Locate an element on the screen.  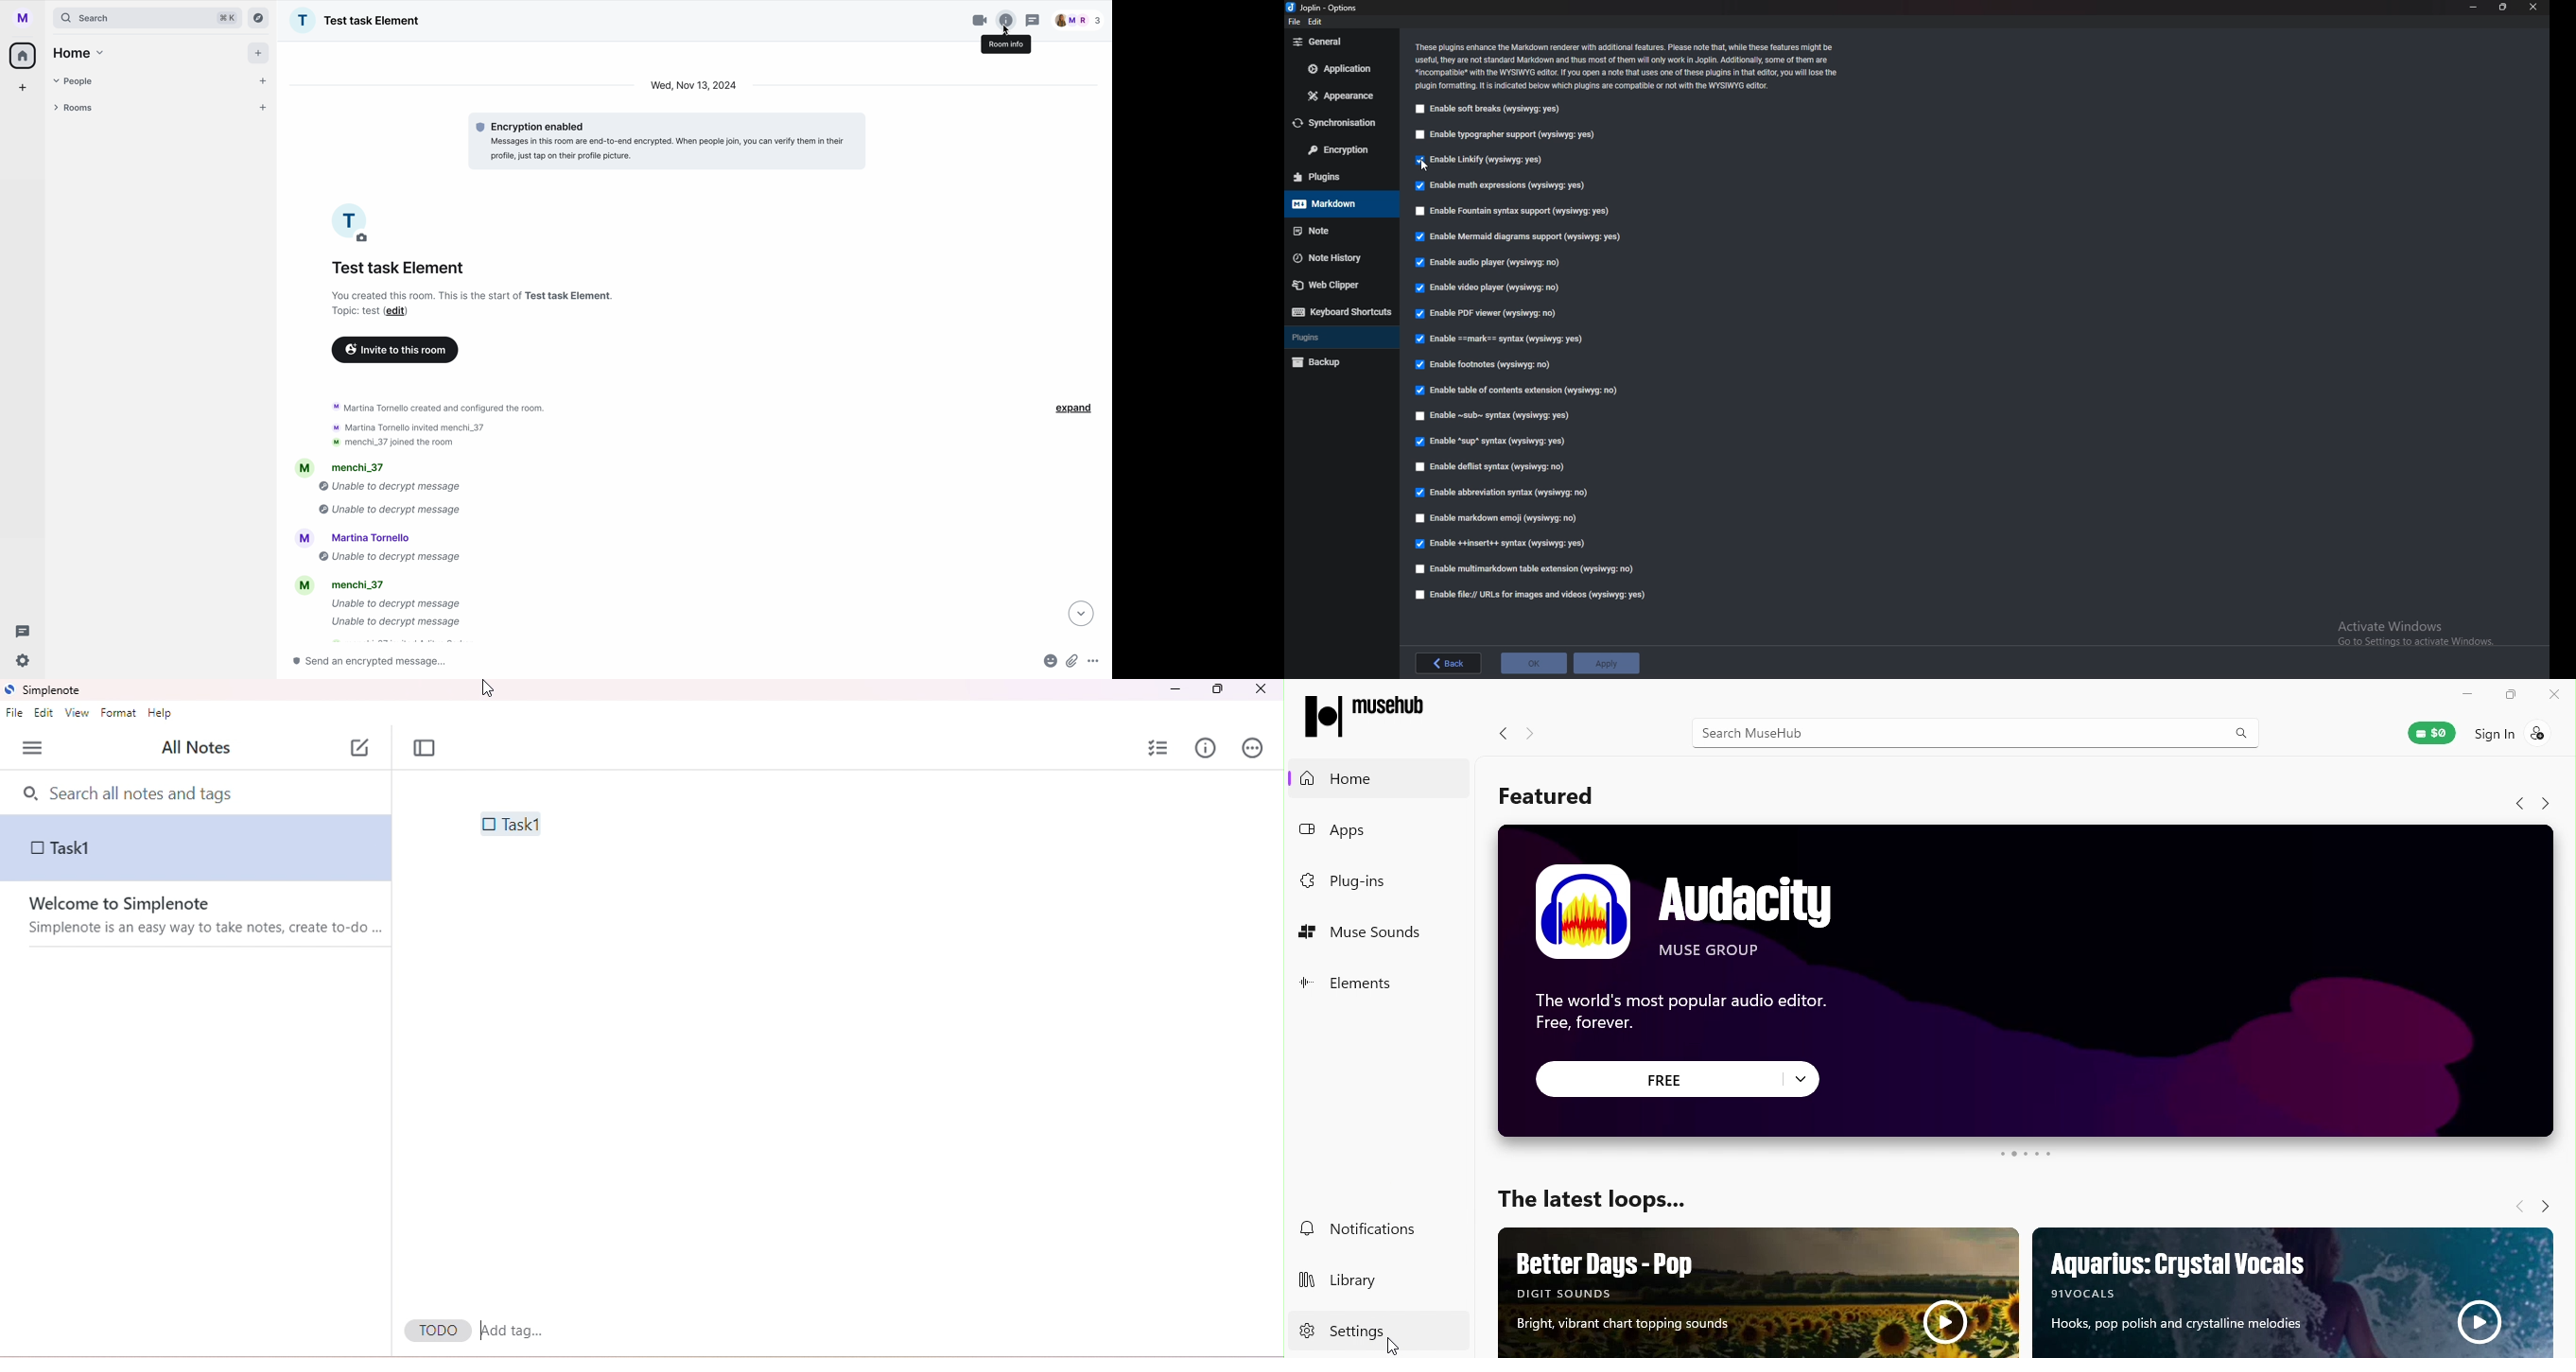
help is located at coordinates (162, 715).